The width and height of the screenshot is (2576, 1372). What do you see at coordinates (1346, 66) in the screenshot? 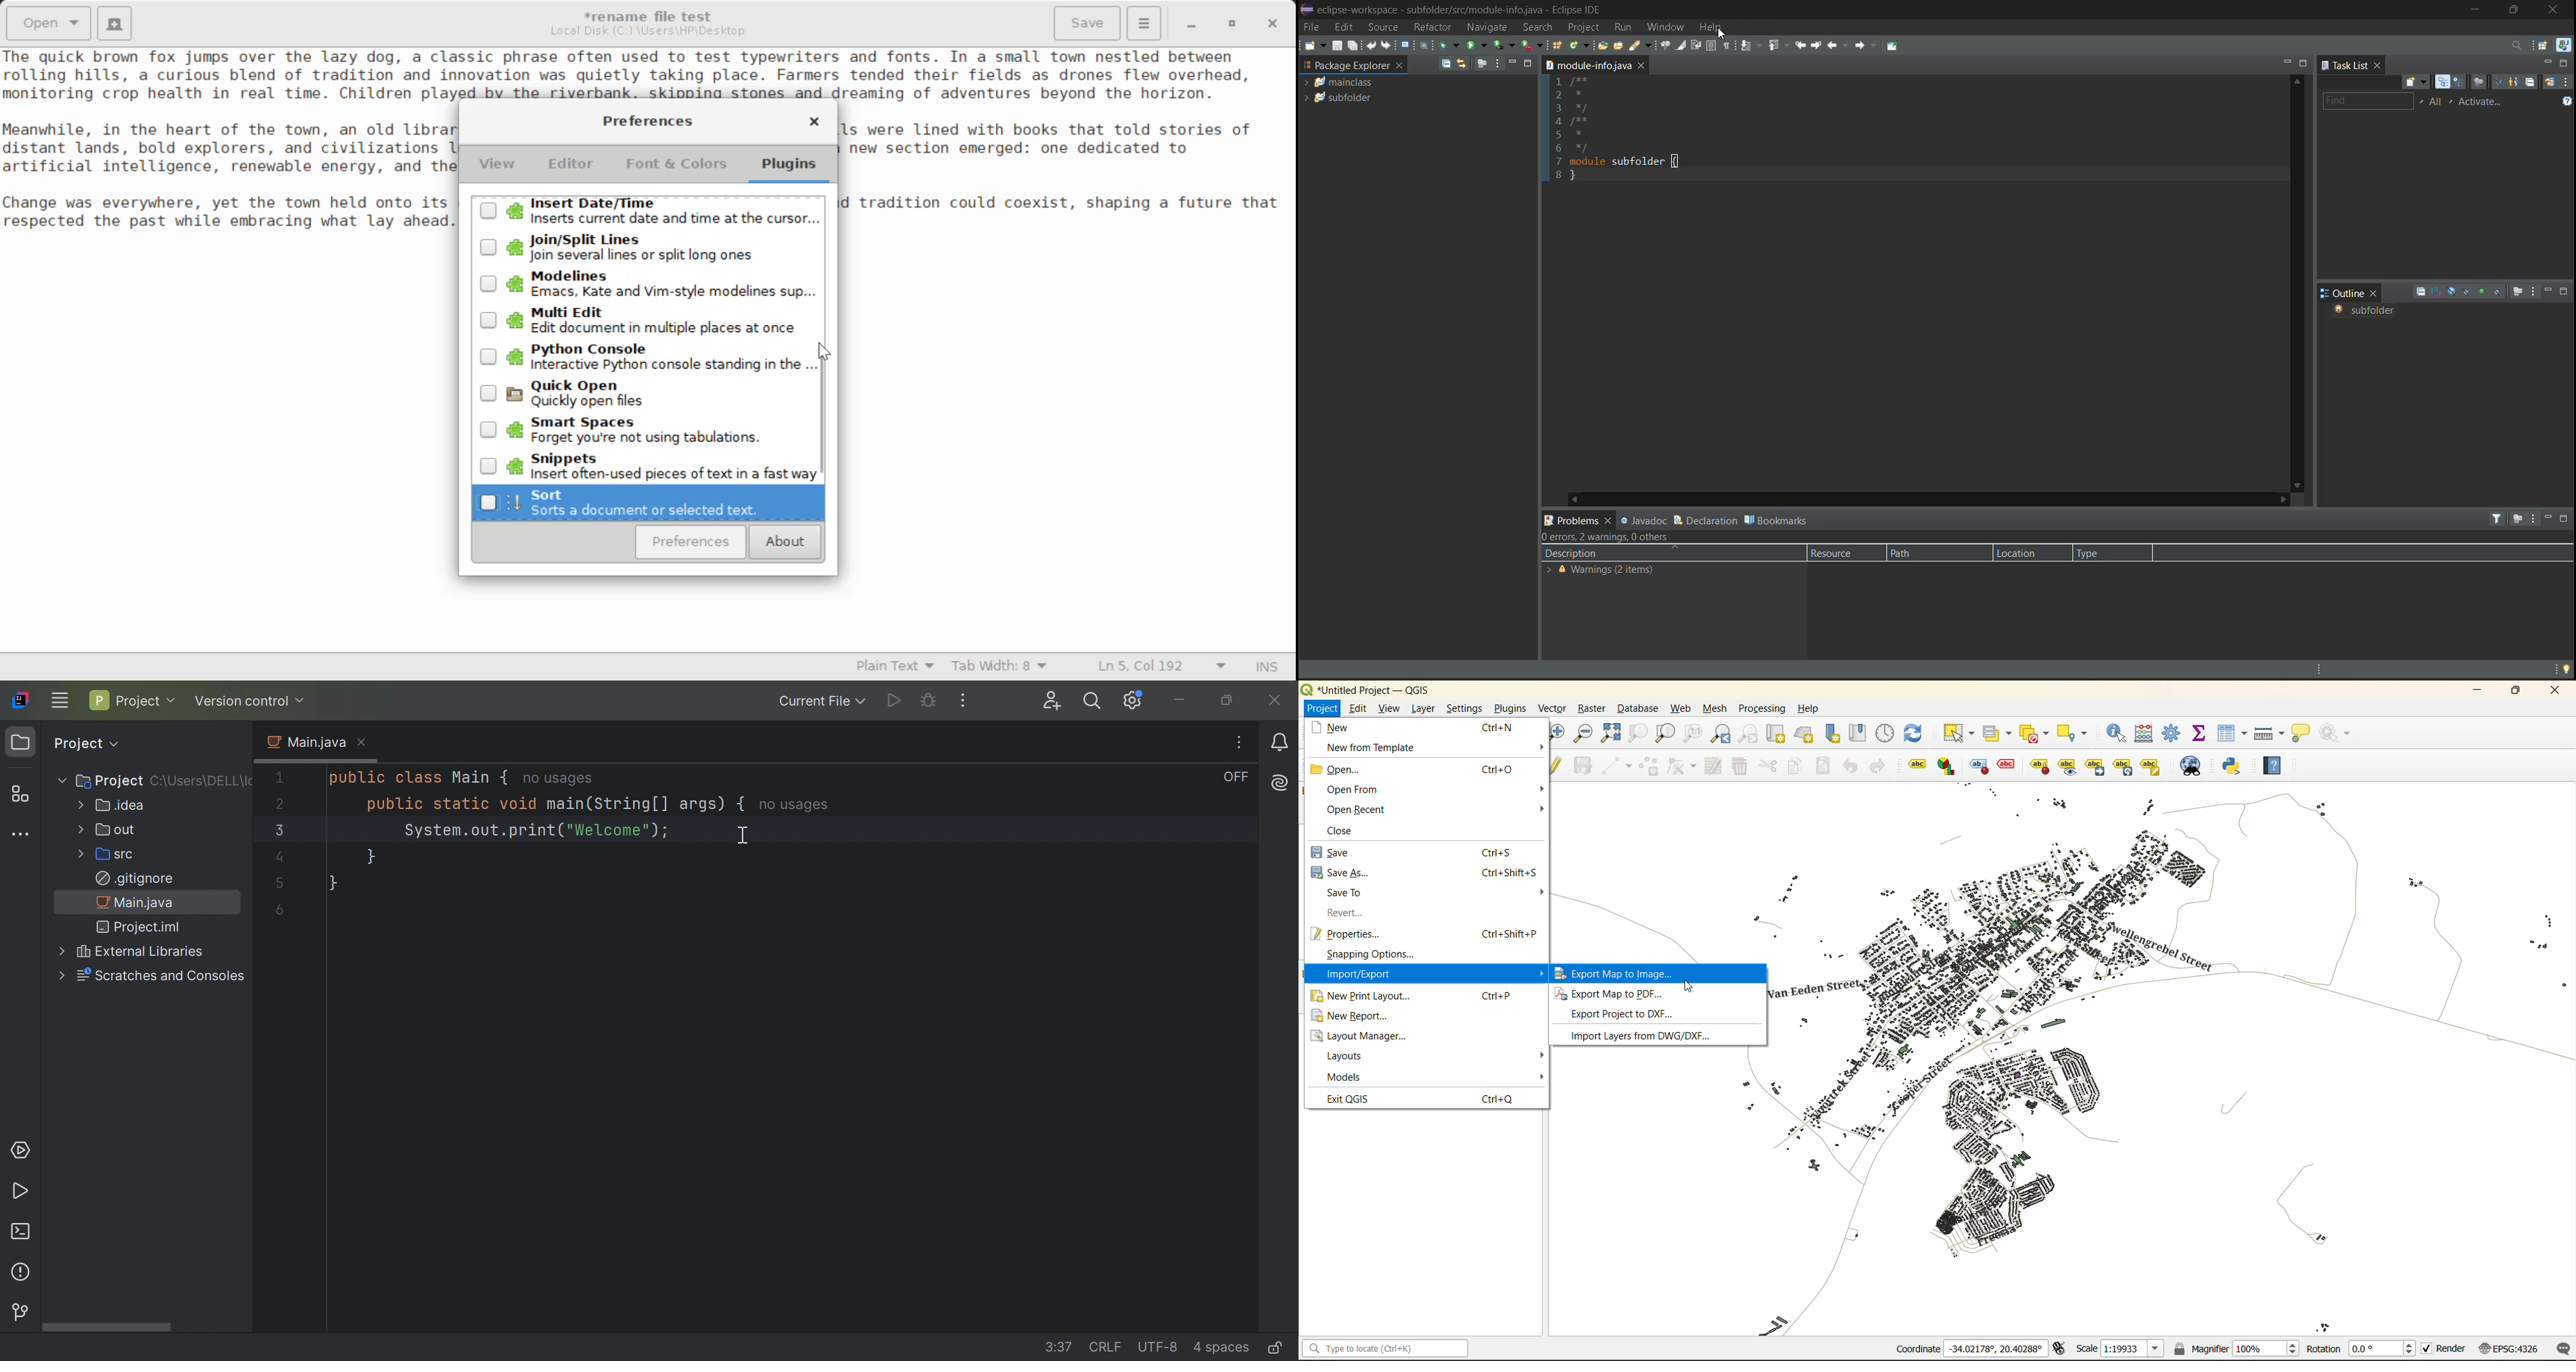
I see `package explorer` at bounding box center [1346, 66].